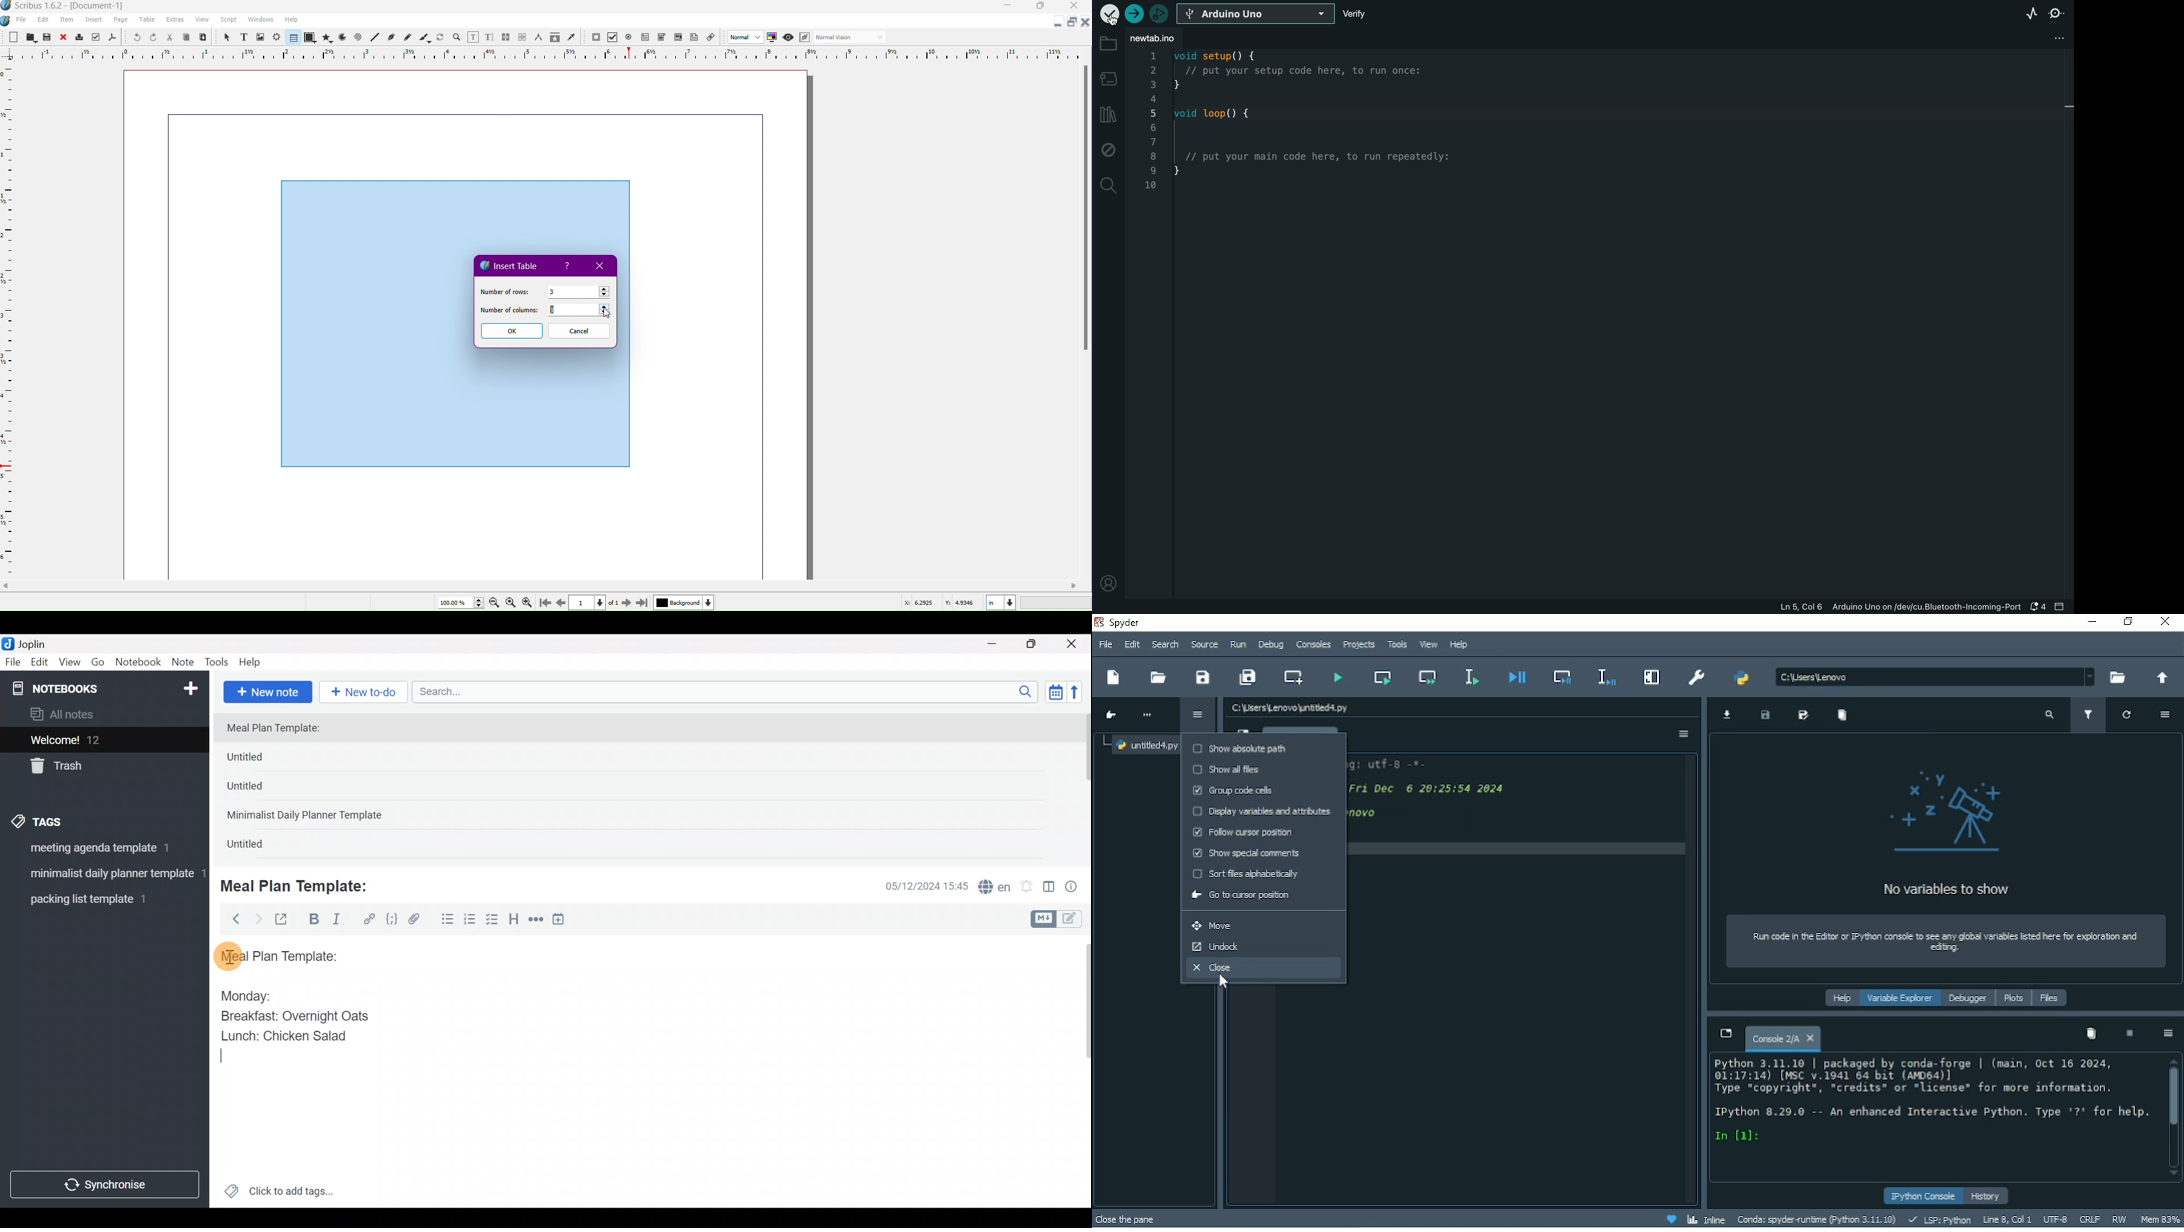 This screenshot has height=1232, width=2184. What do you see at coordinates (1217, 946) in the screenshot?
I see `Undock` at bounding box center [1217, 946].